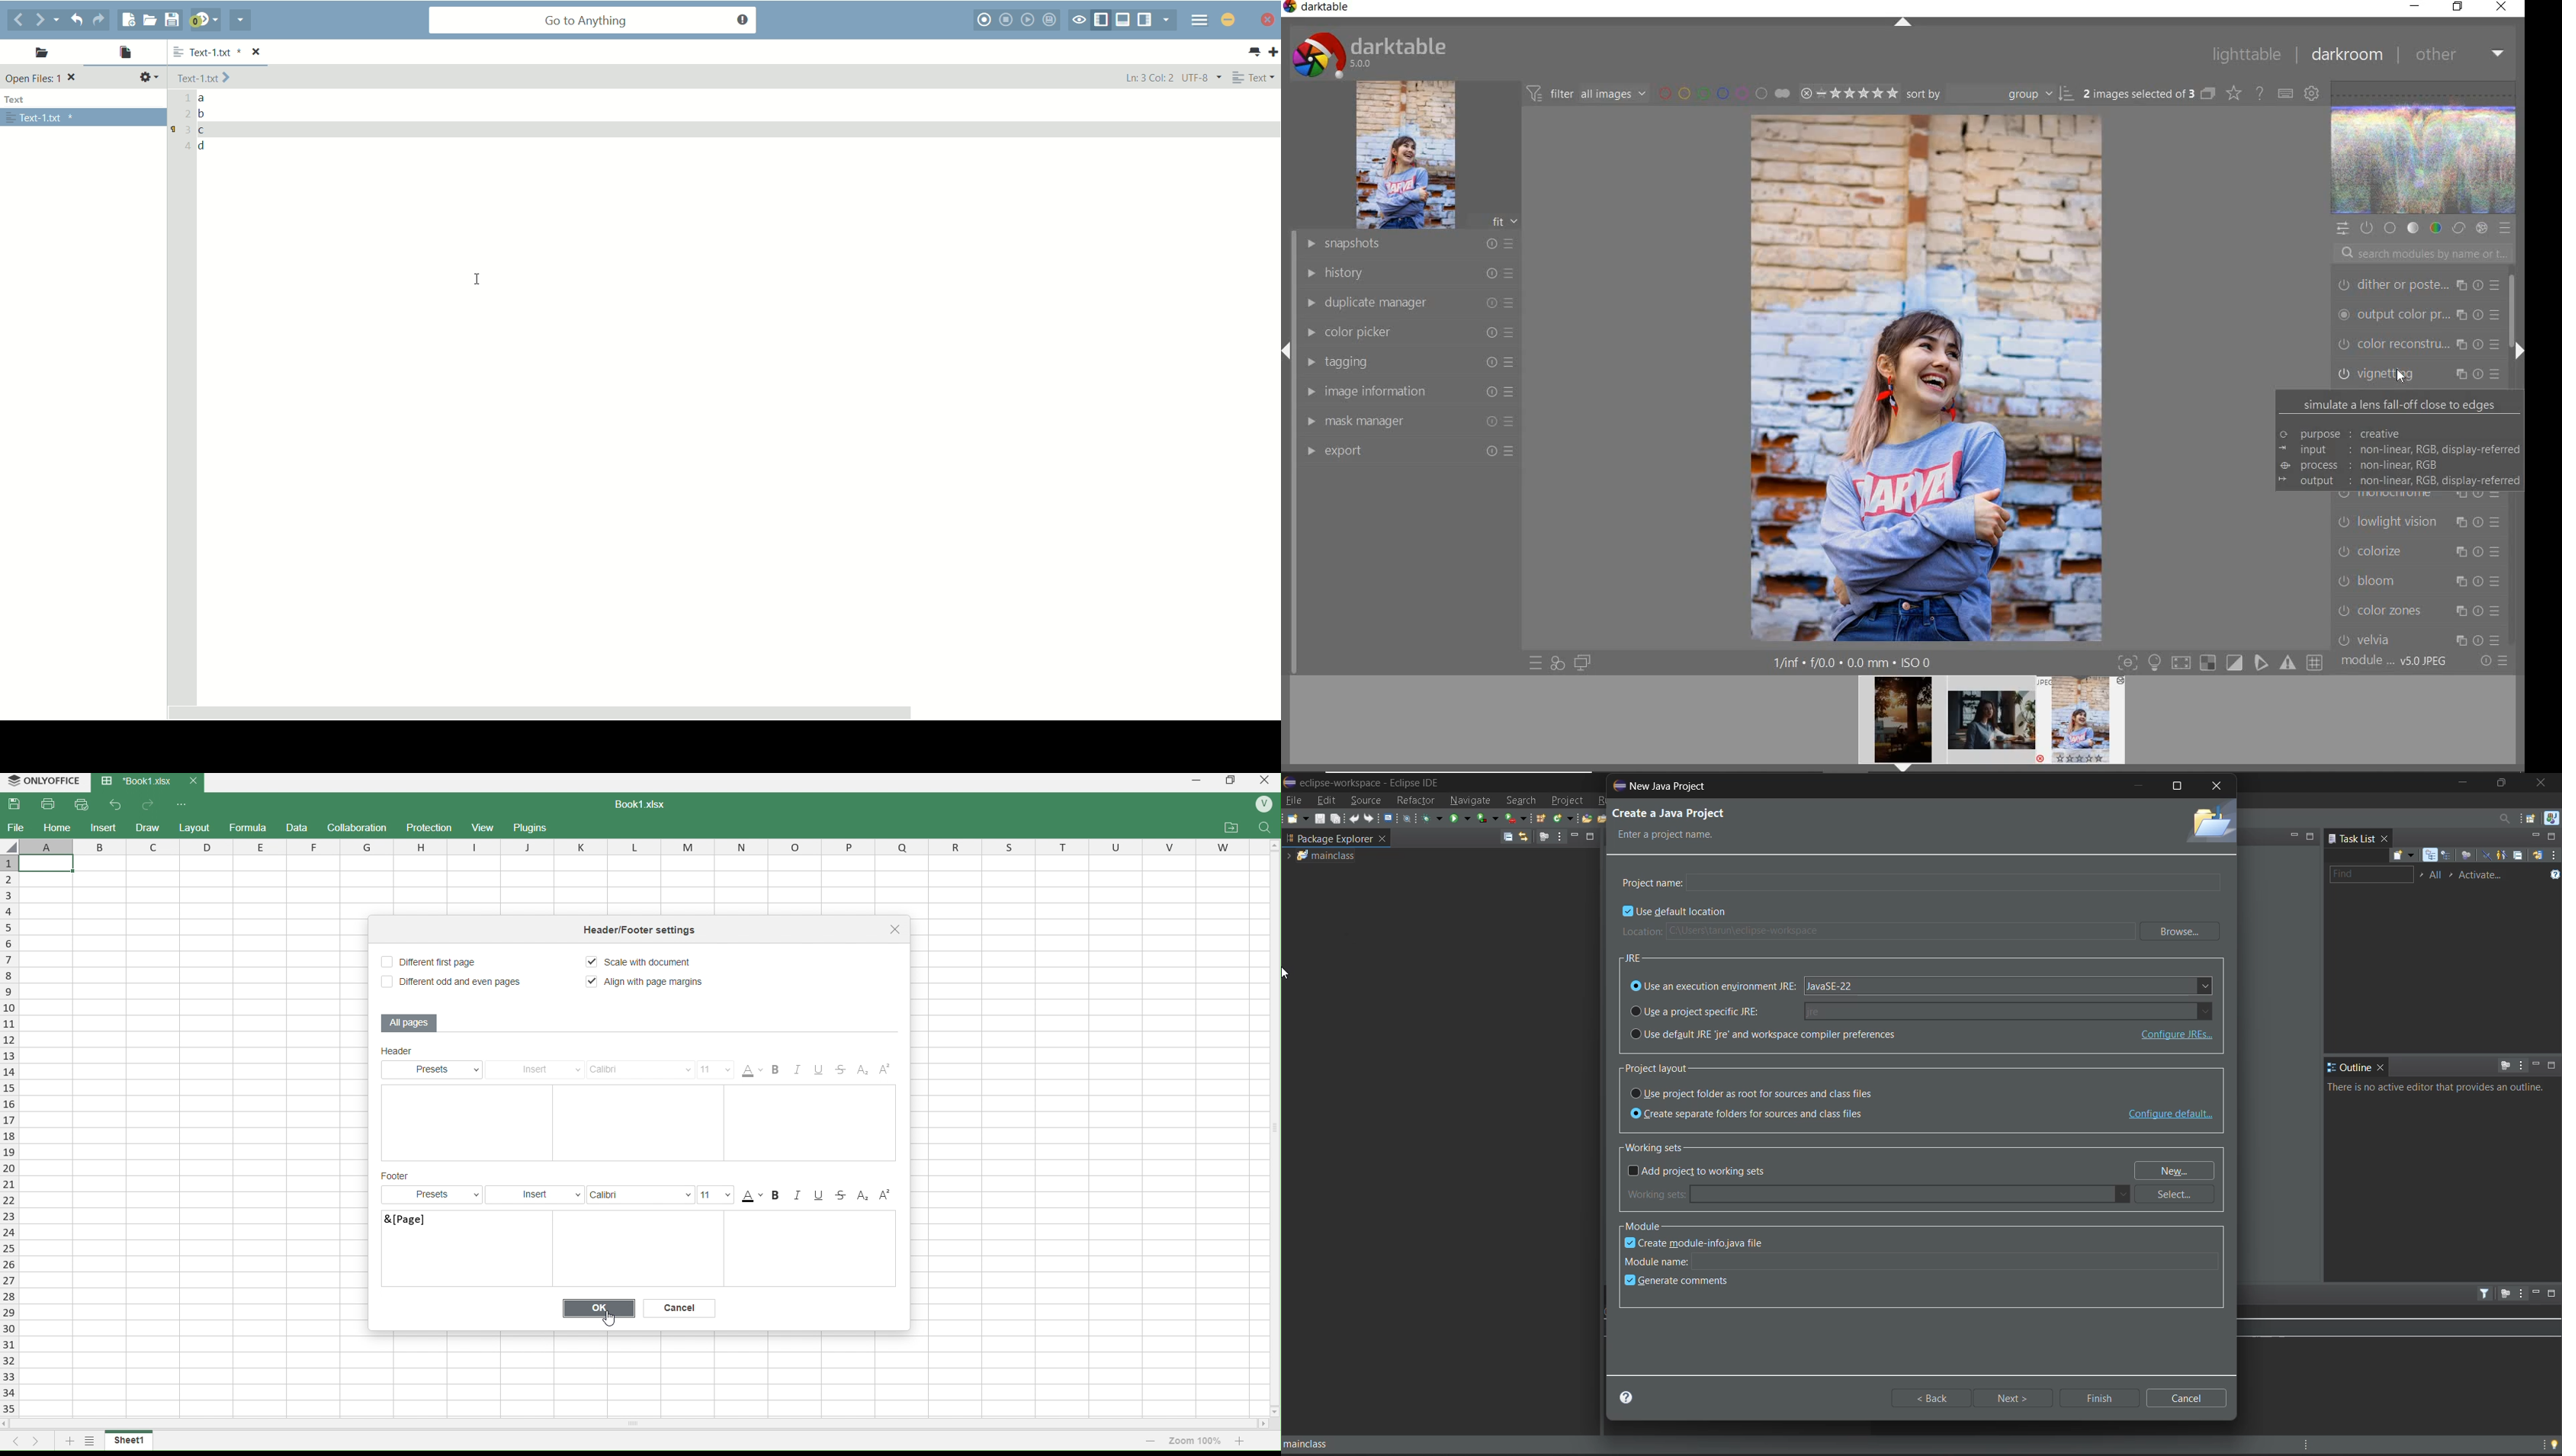 The height and width of the screenshot is (1456, 2576). Describe the element at coordinates (1902, 24) in the screenshot. I see `expand/collapse` at that location.